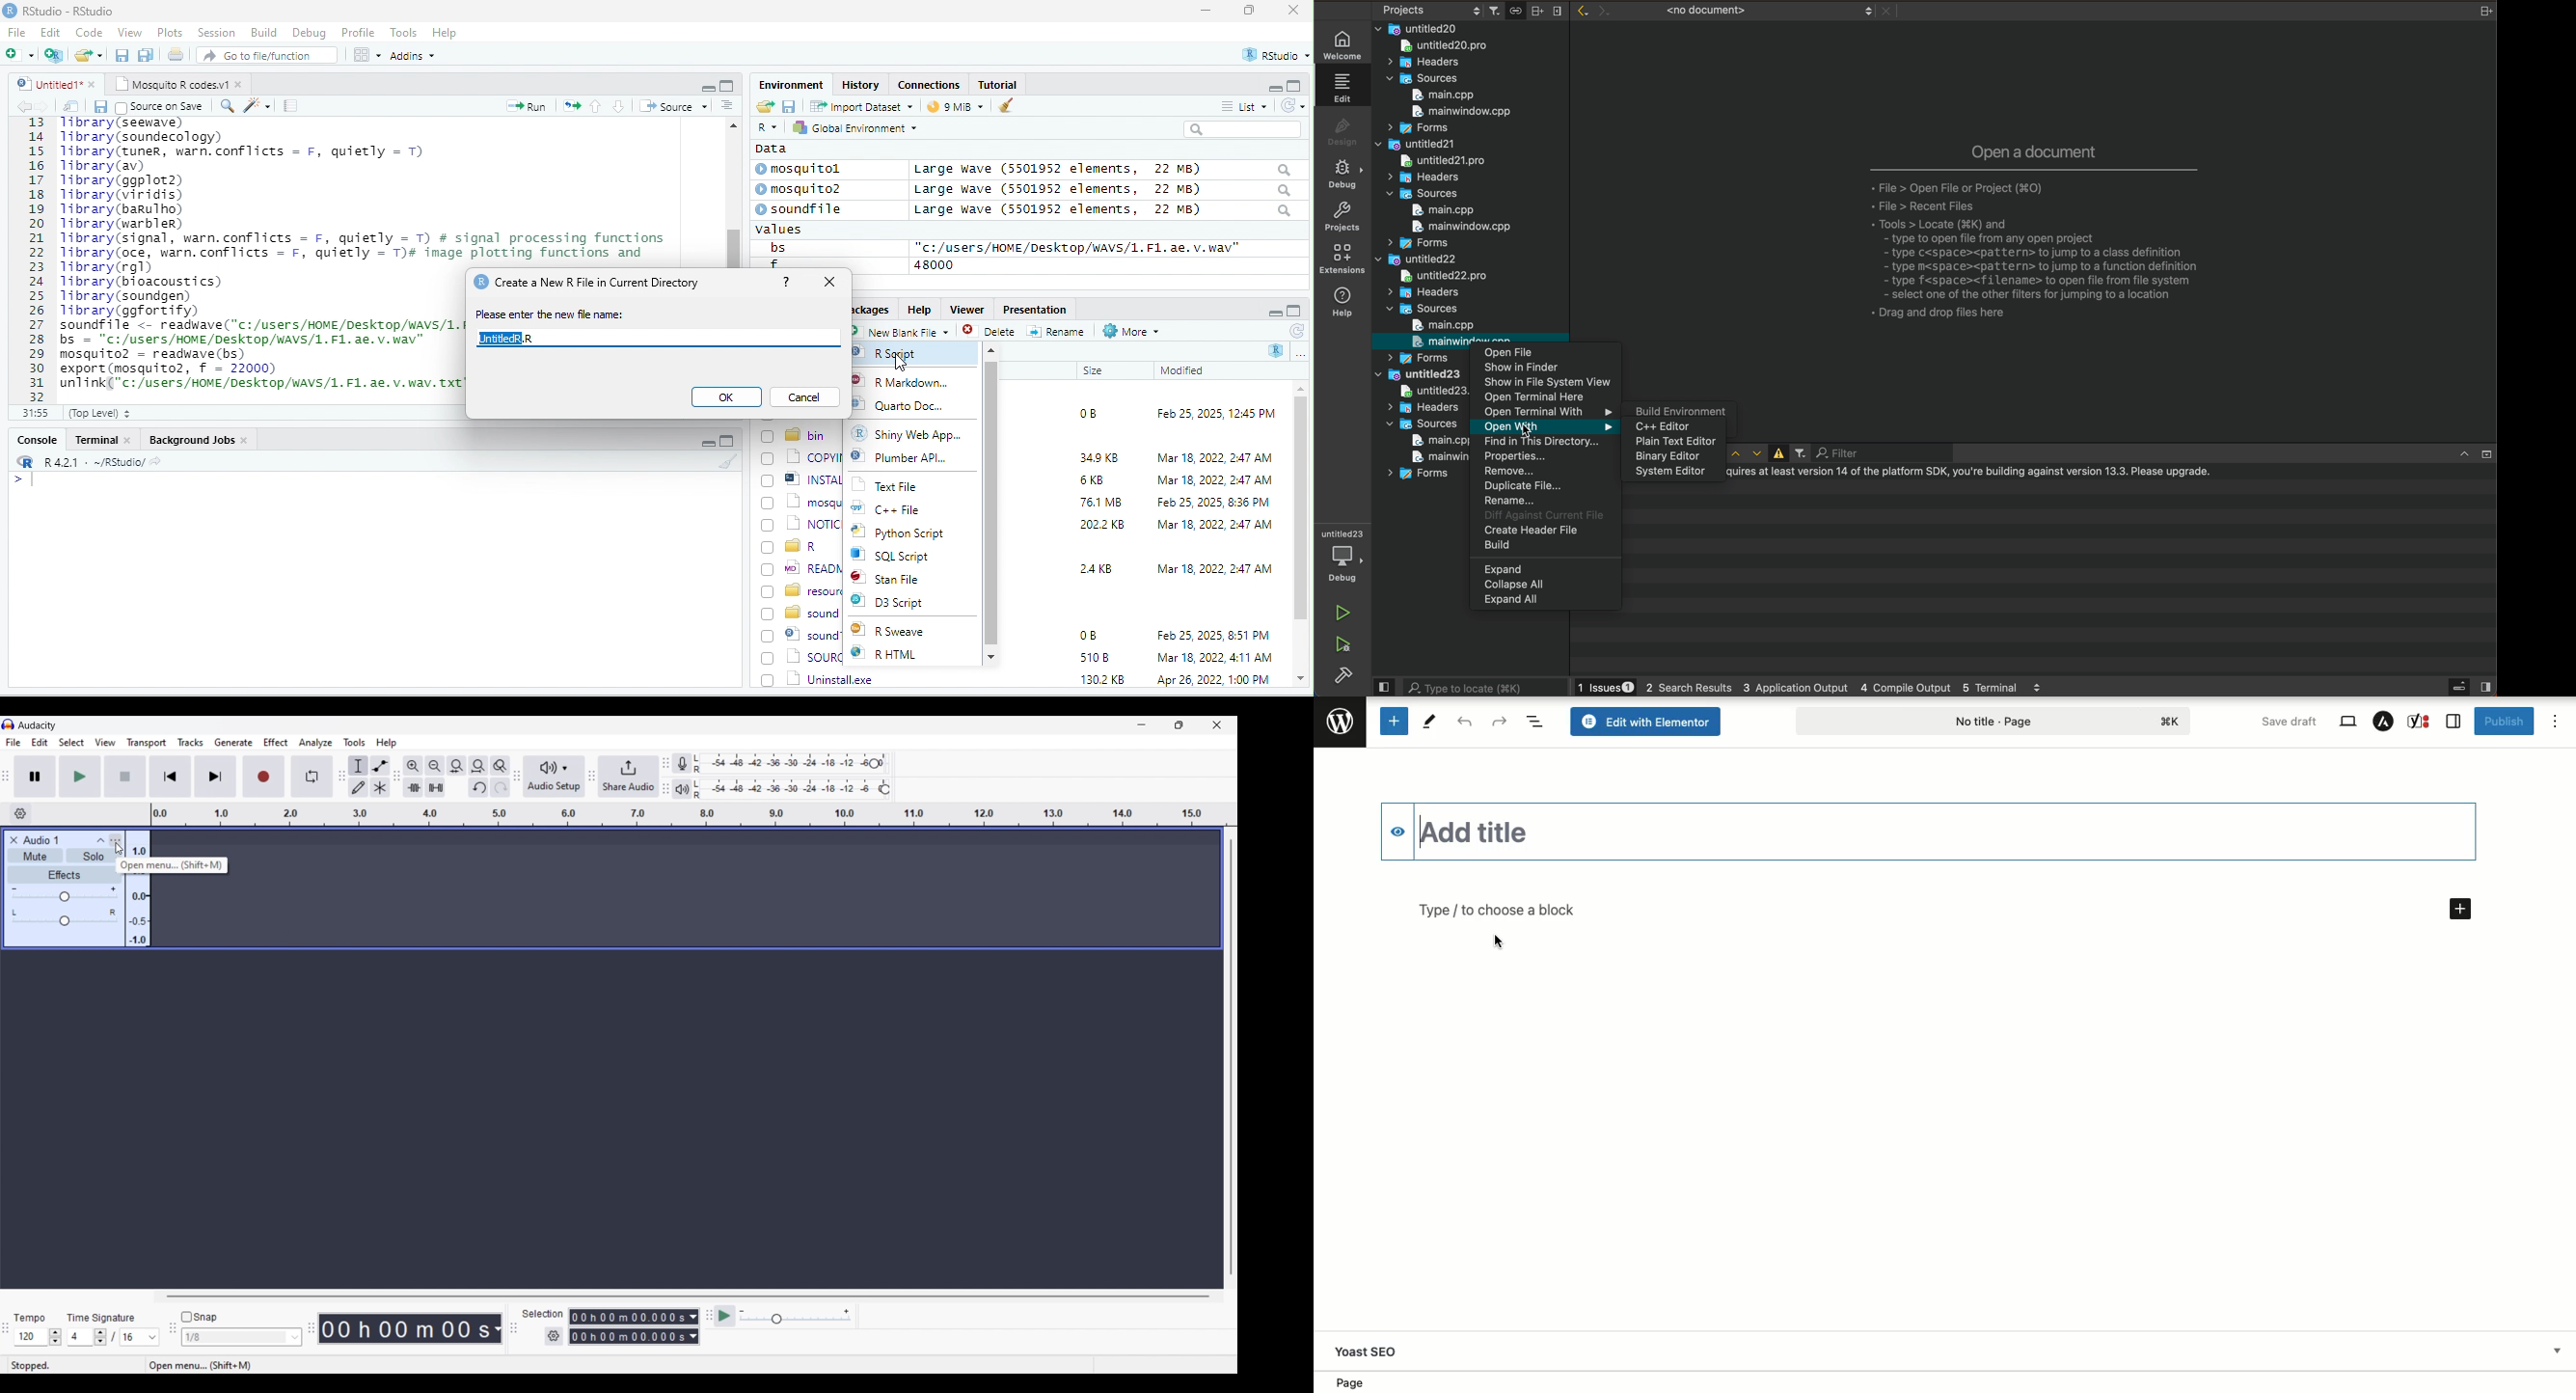  What do you see at coordinates (115, 840) in the screenshot?
I see `Open menu` at bounding box center [115, 840].